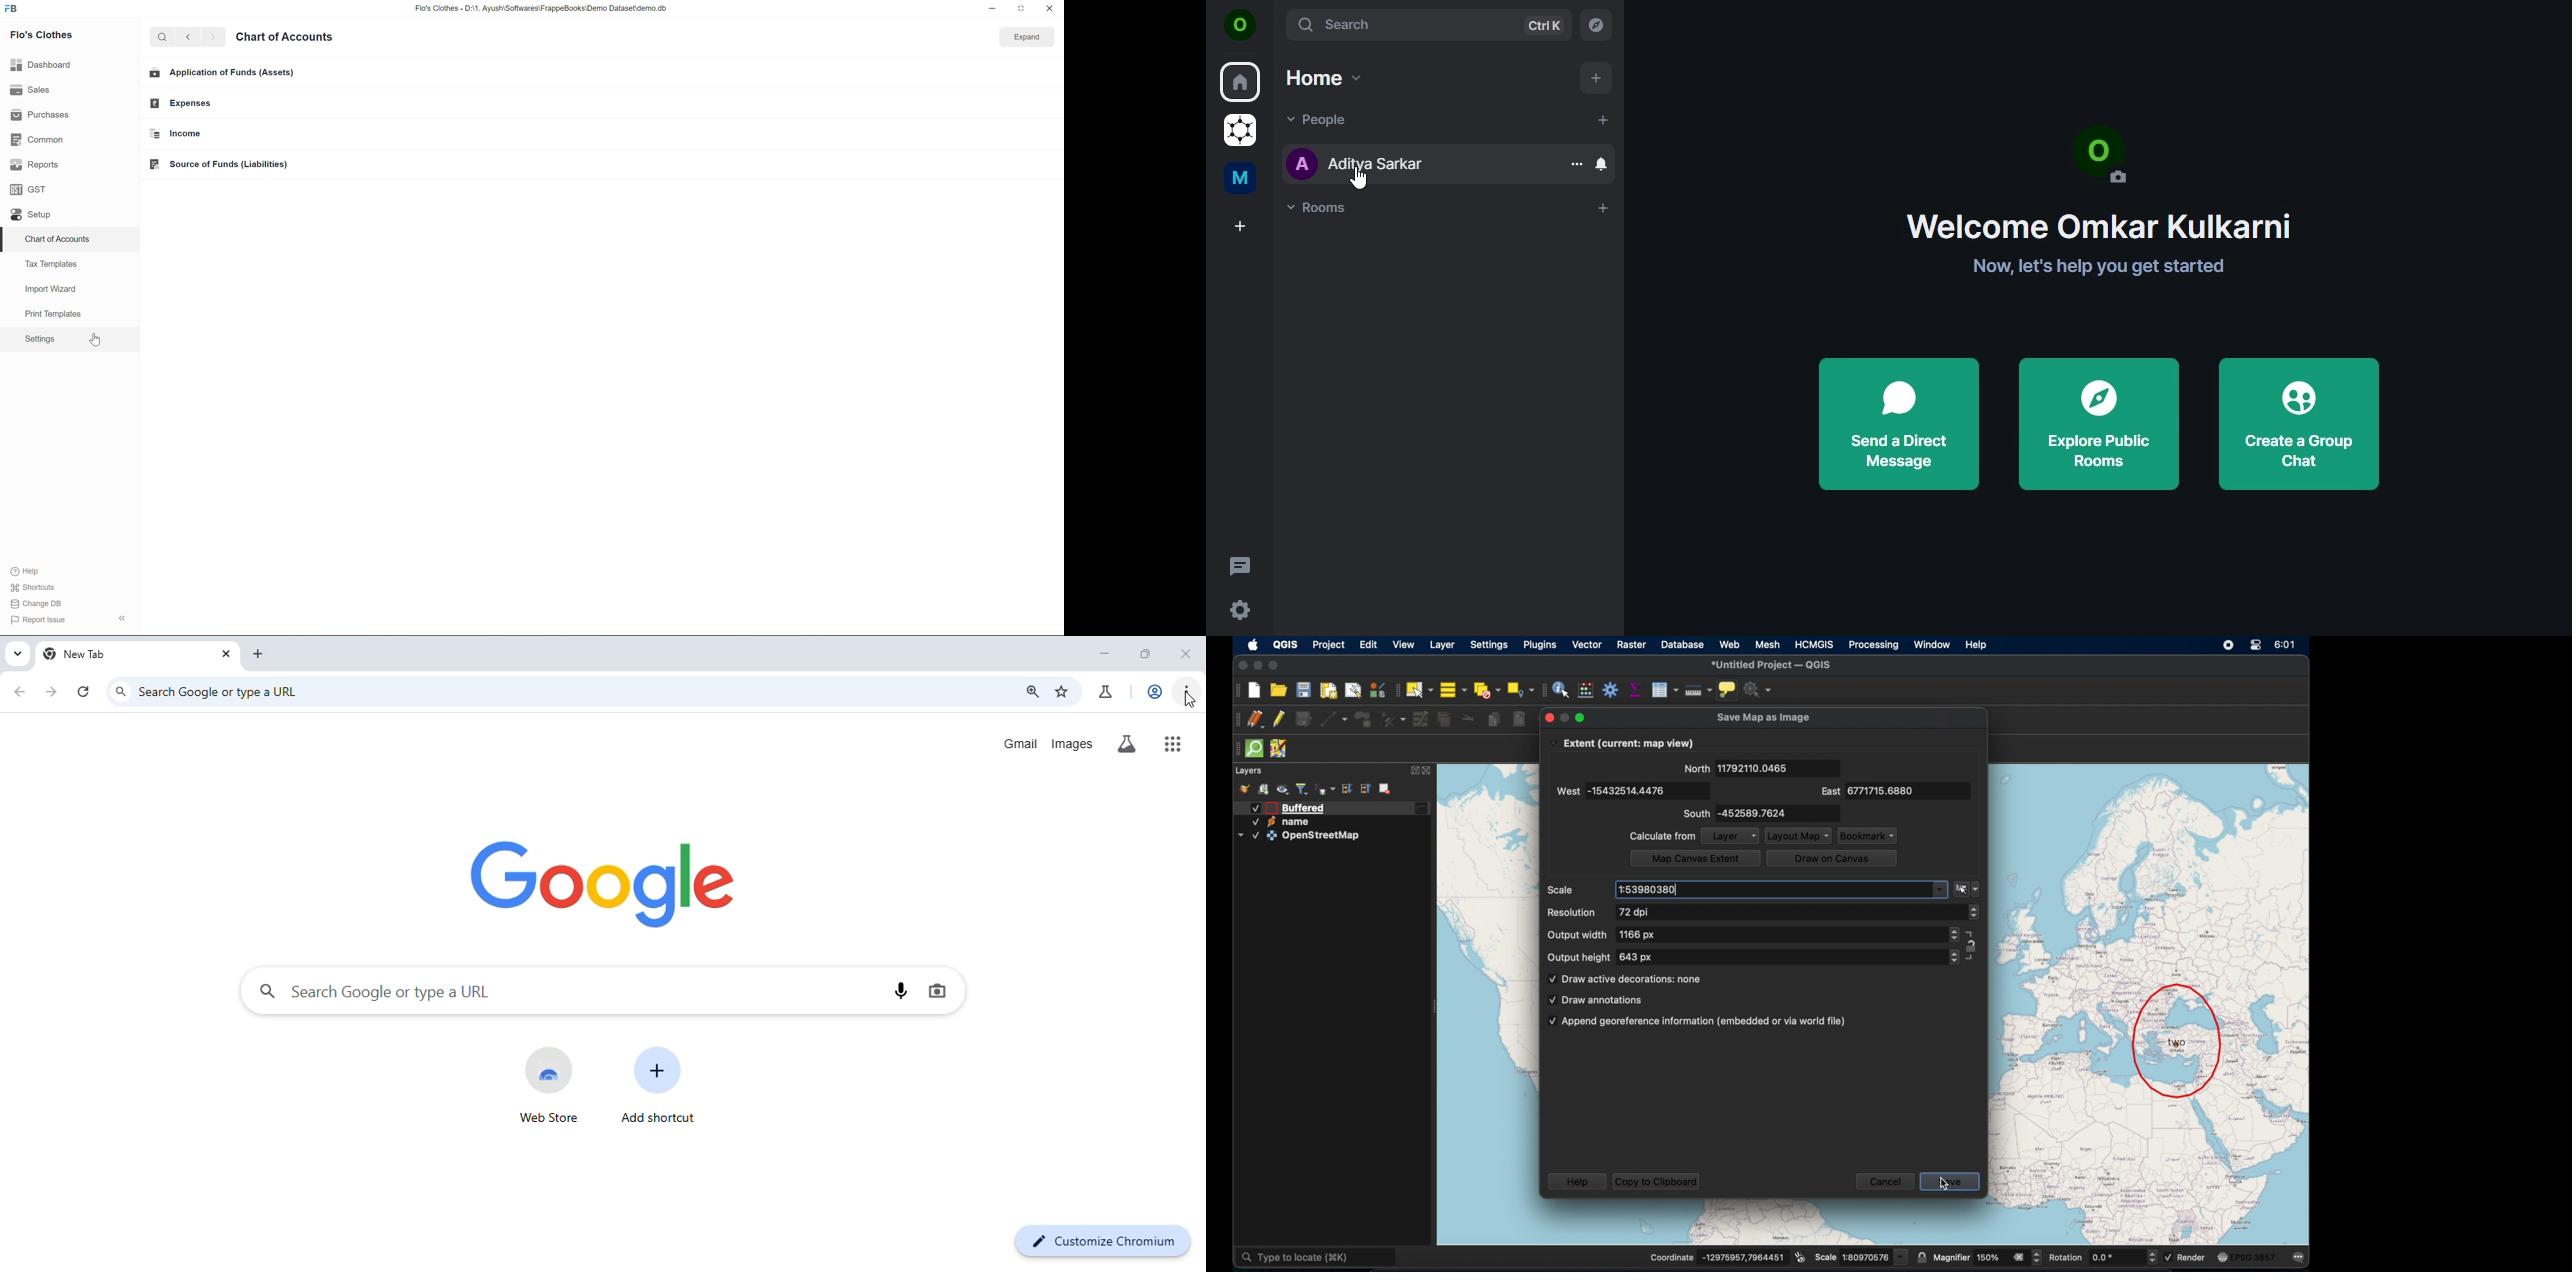 This screenshot has width=2576, height=1288. What do you see at coordinates (2257, 645) in the screenshot?
I see `control center` at bounding box center [2257, 645].